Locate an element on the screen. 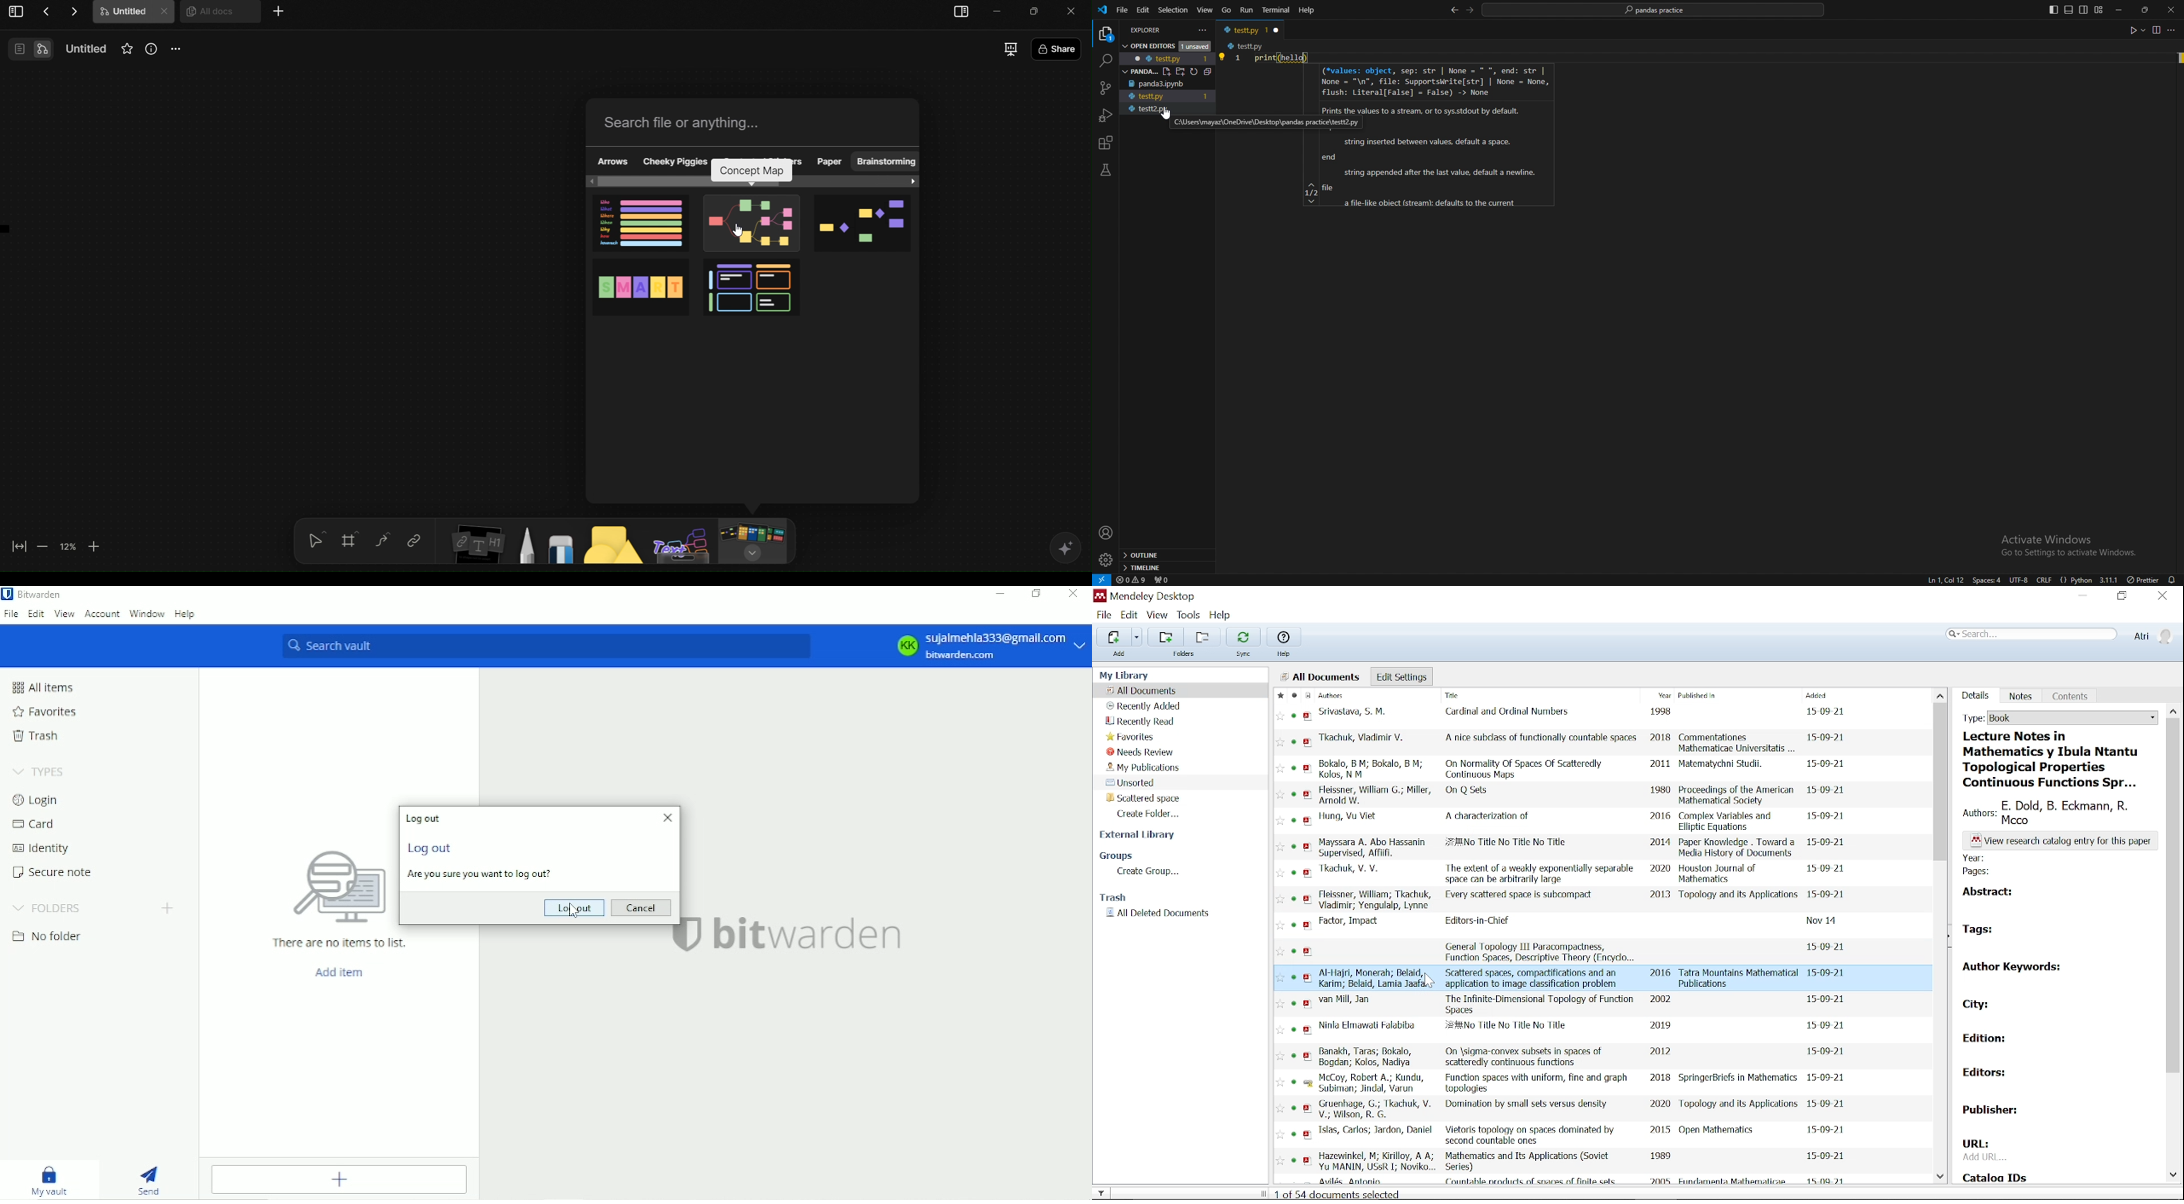 This screenshot has width=2184, height=1204. Types is located at coordinates (42, 770).